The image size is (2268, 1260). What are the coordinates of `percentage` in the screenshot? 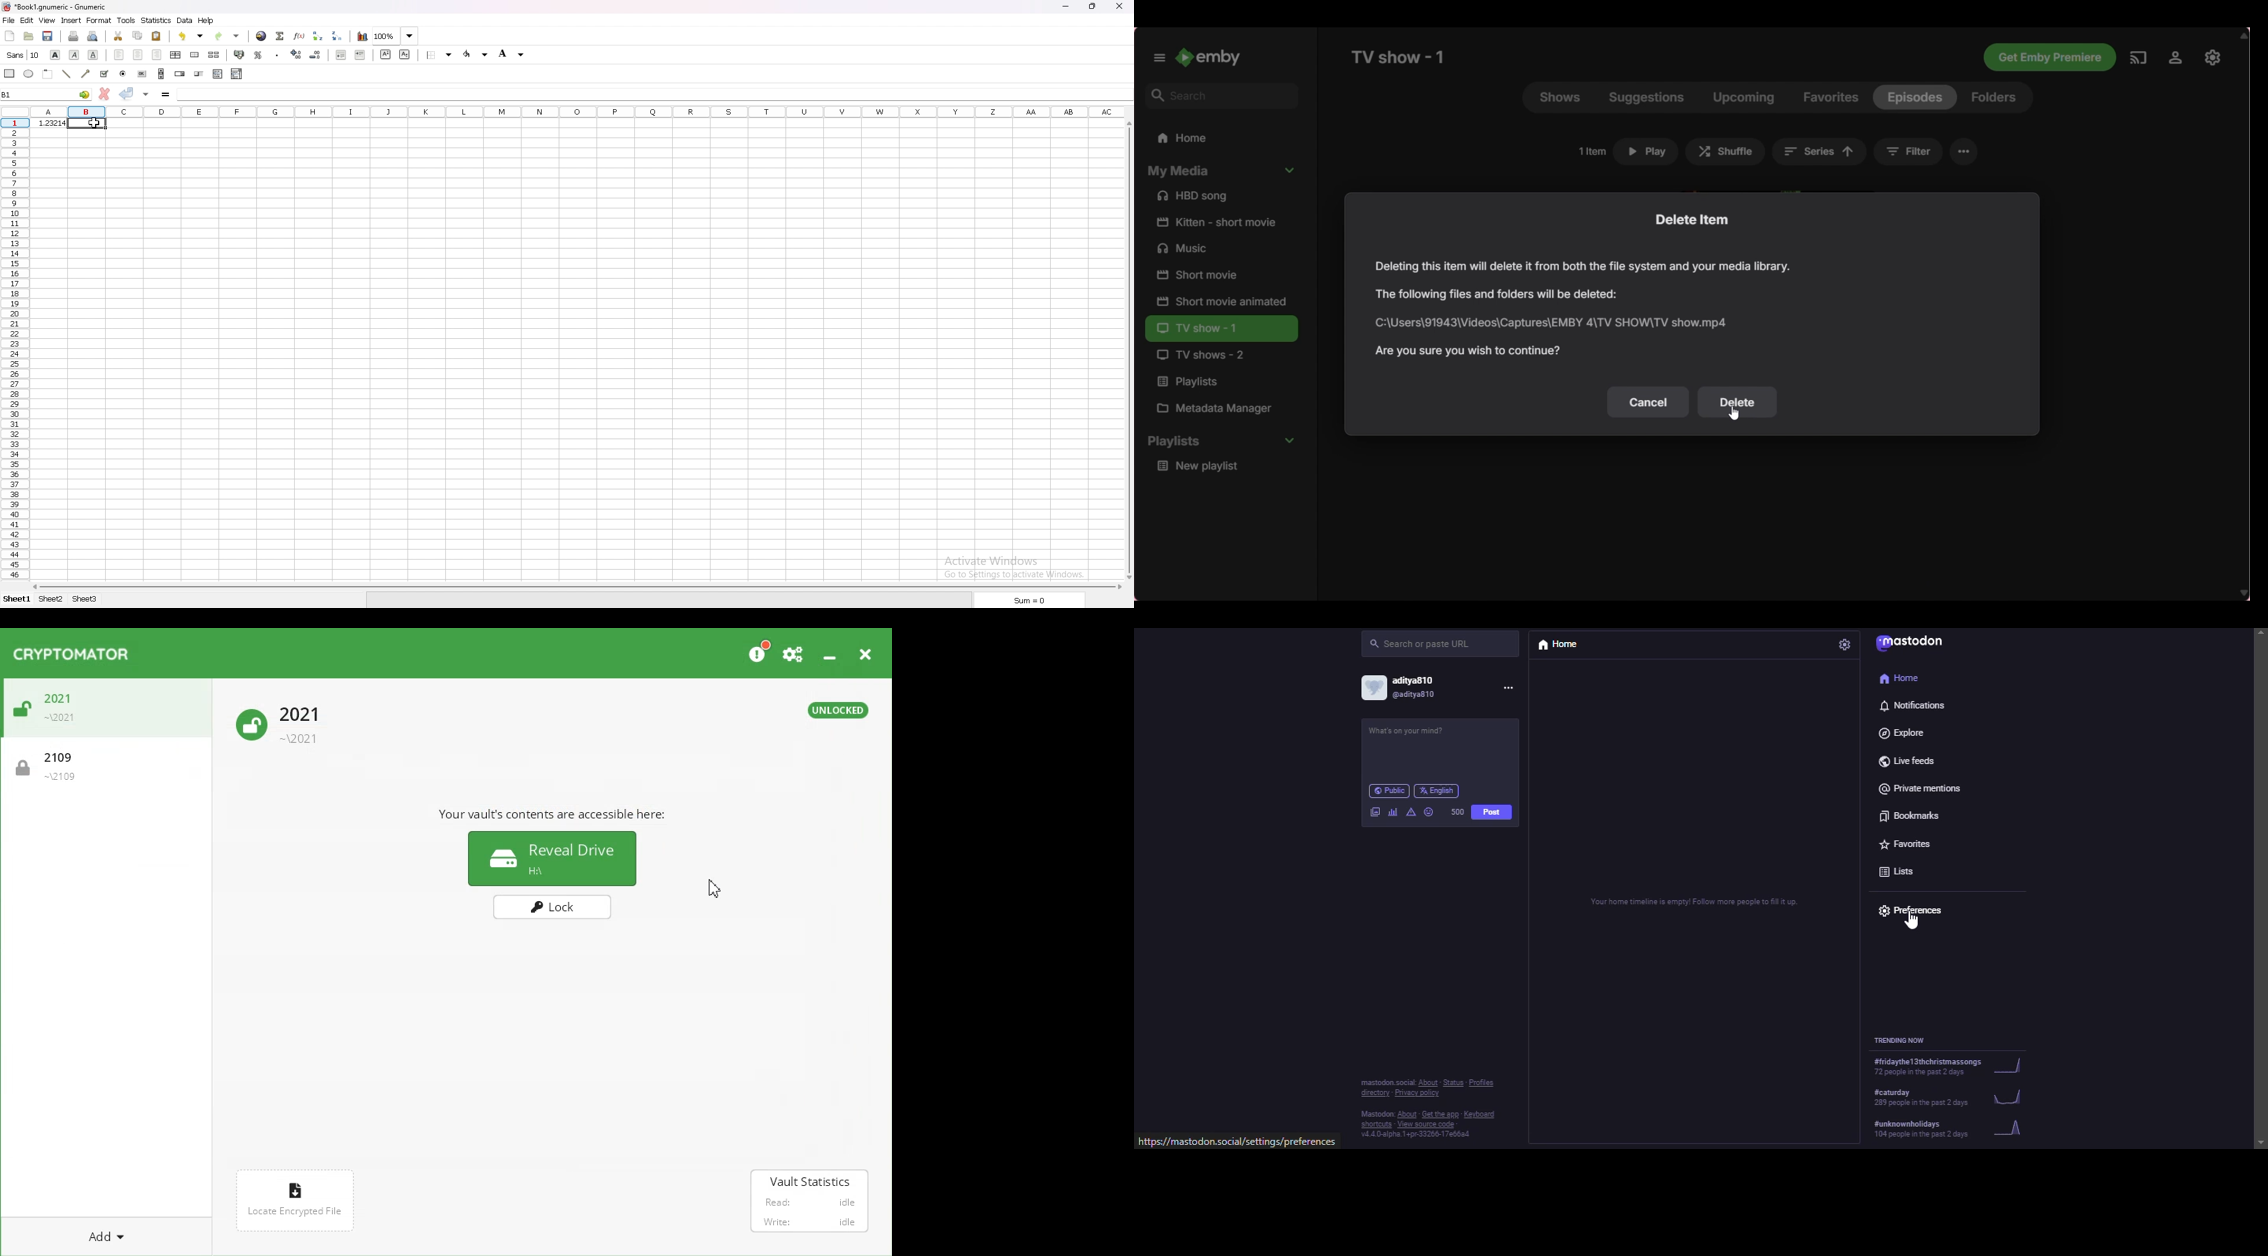 It's located at (259, 55).